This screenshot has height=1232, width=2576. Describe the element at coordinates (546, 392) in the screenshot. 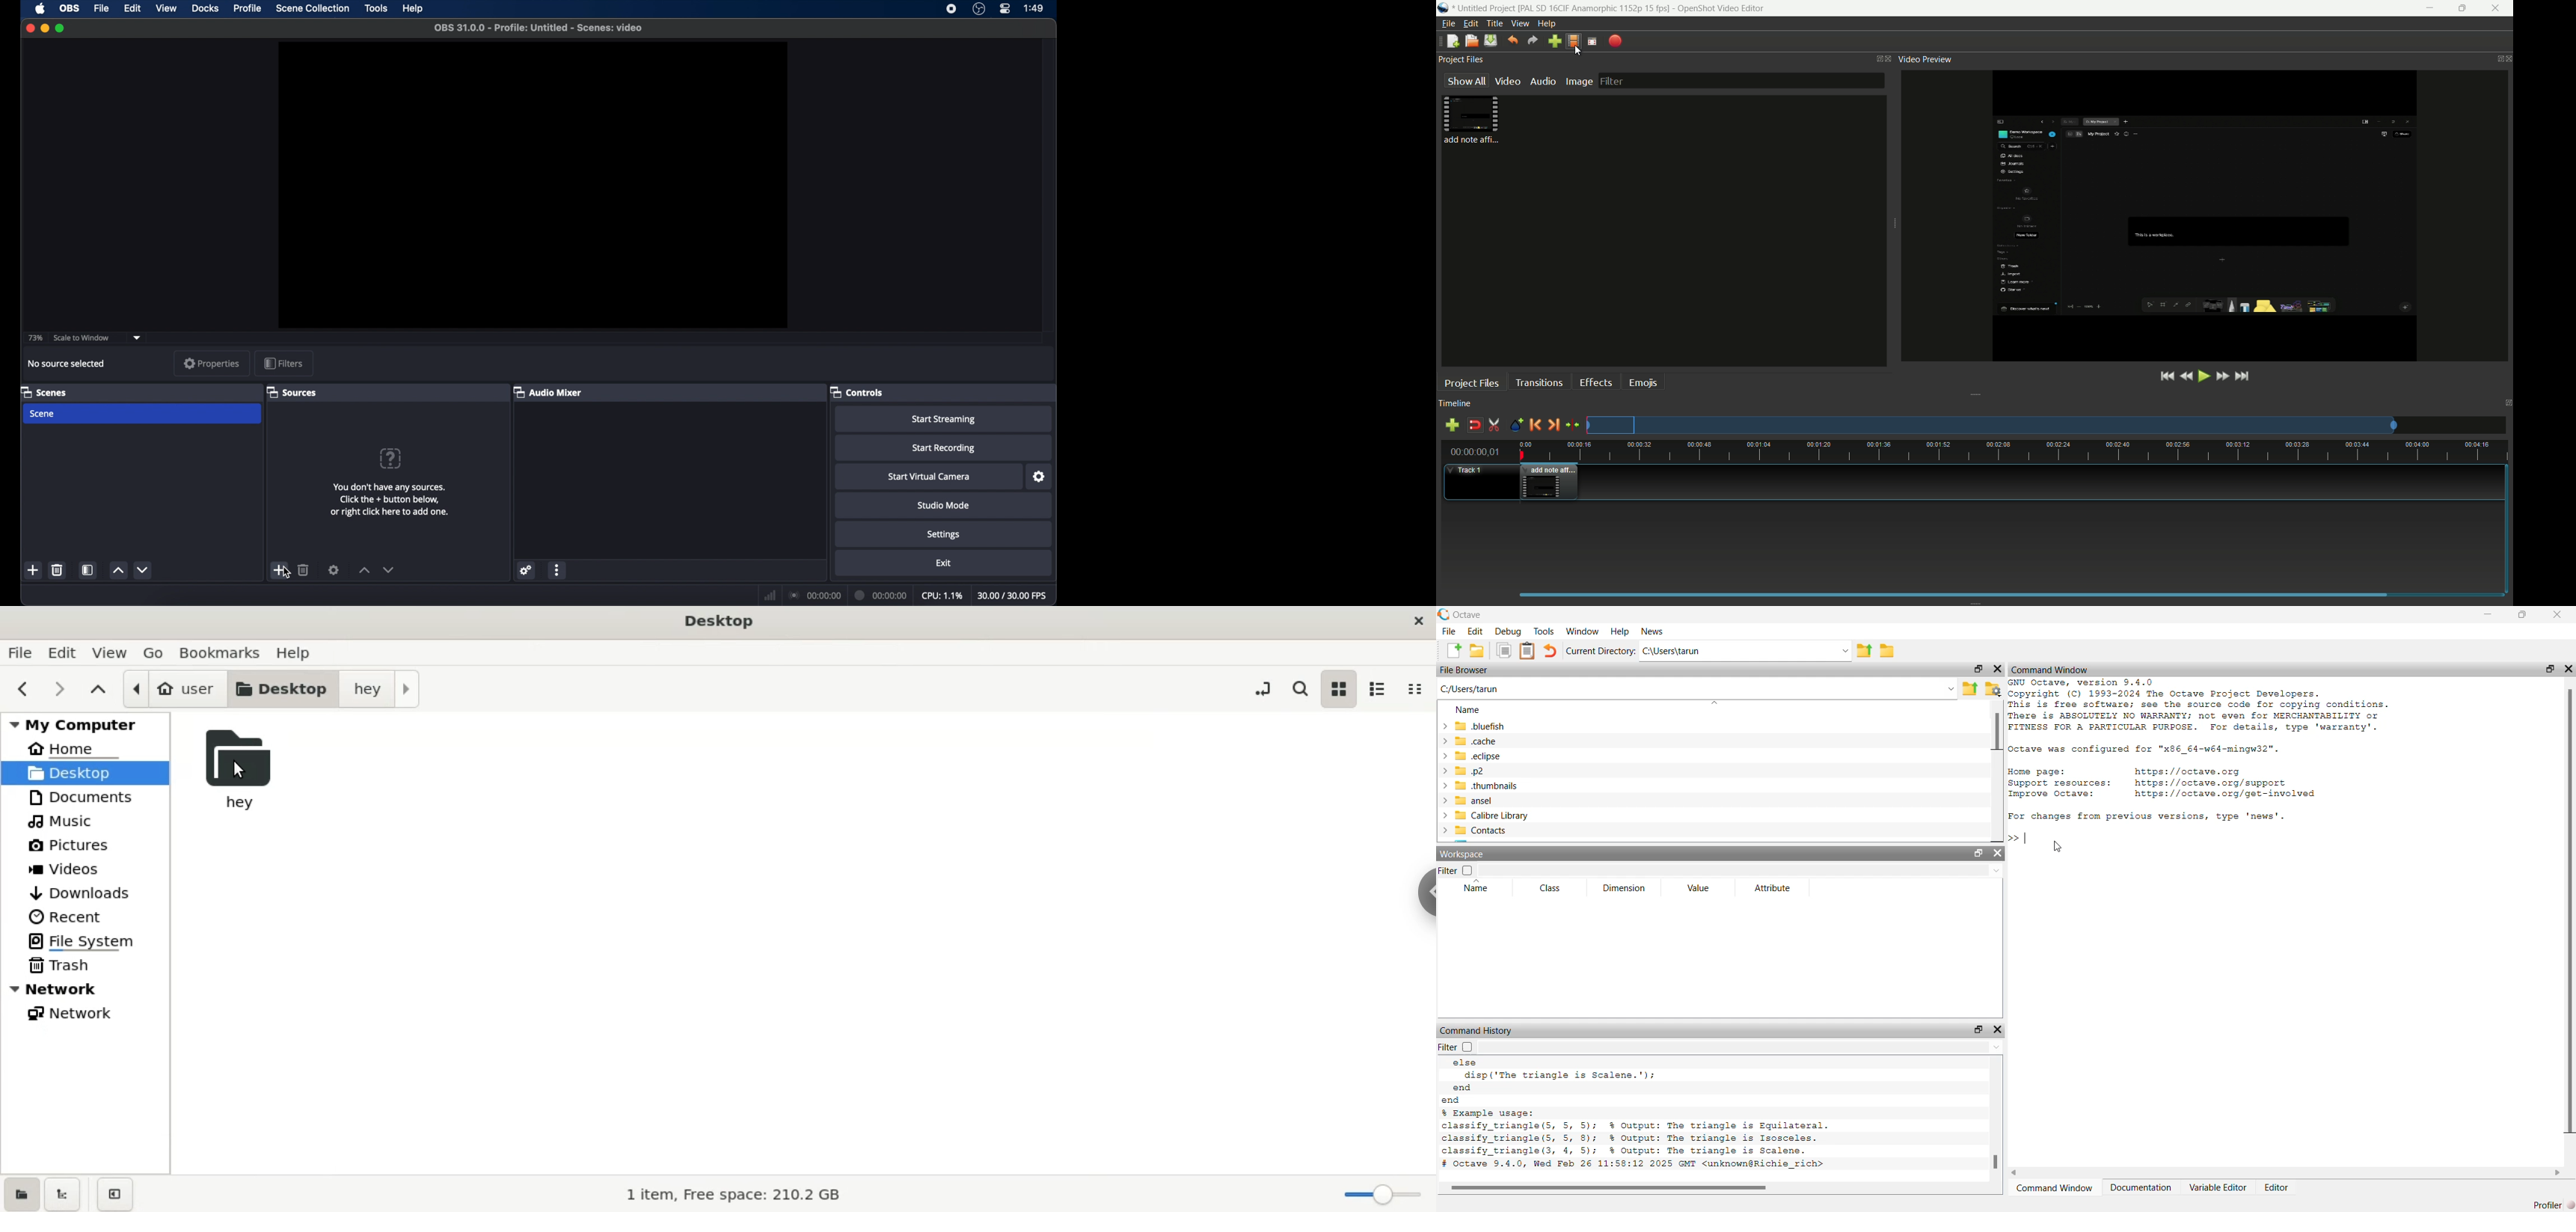

I see `audio mixer` at that location.